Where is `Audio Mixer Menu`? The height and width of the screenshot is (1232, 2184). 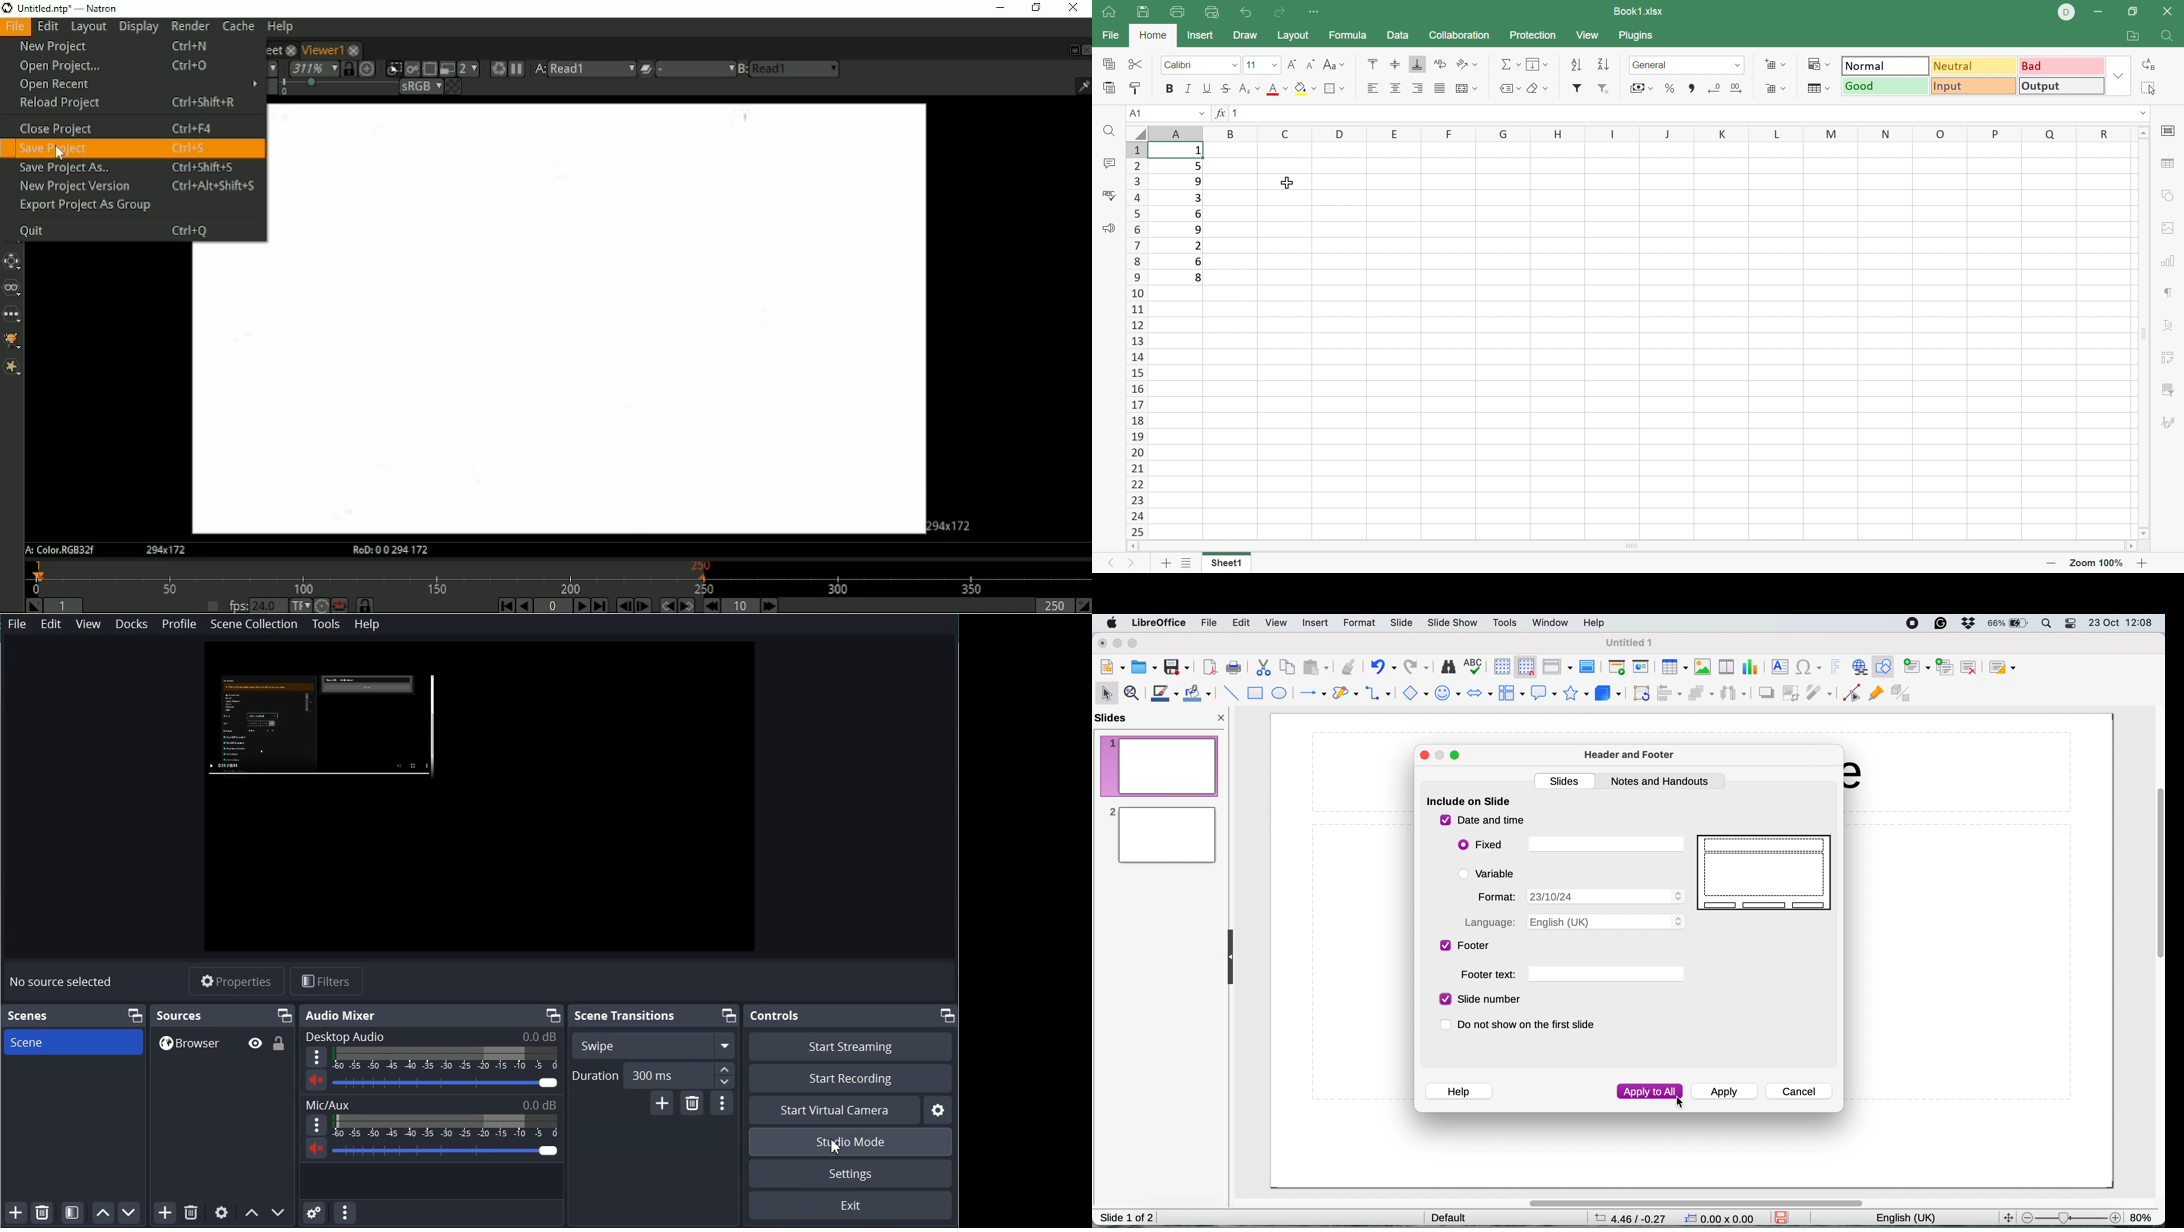 Audio Mixer Menu is located at coordinates (344, 1212).